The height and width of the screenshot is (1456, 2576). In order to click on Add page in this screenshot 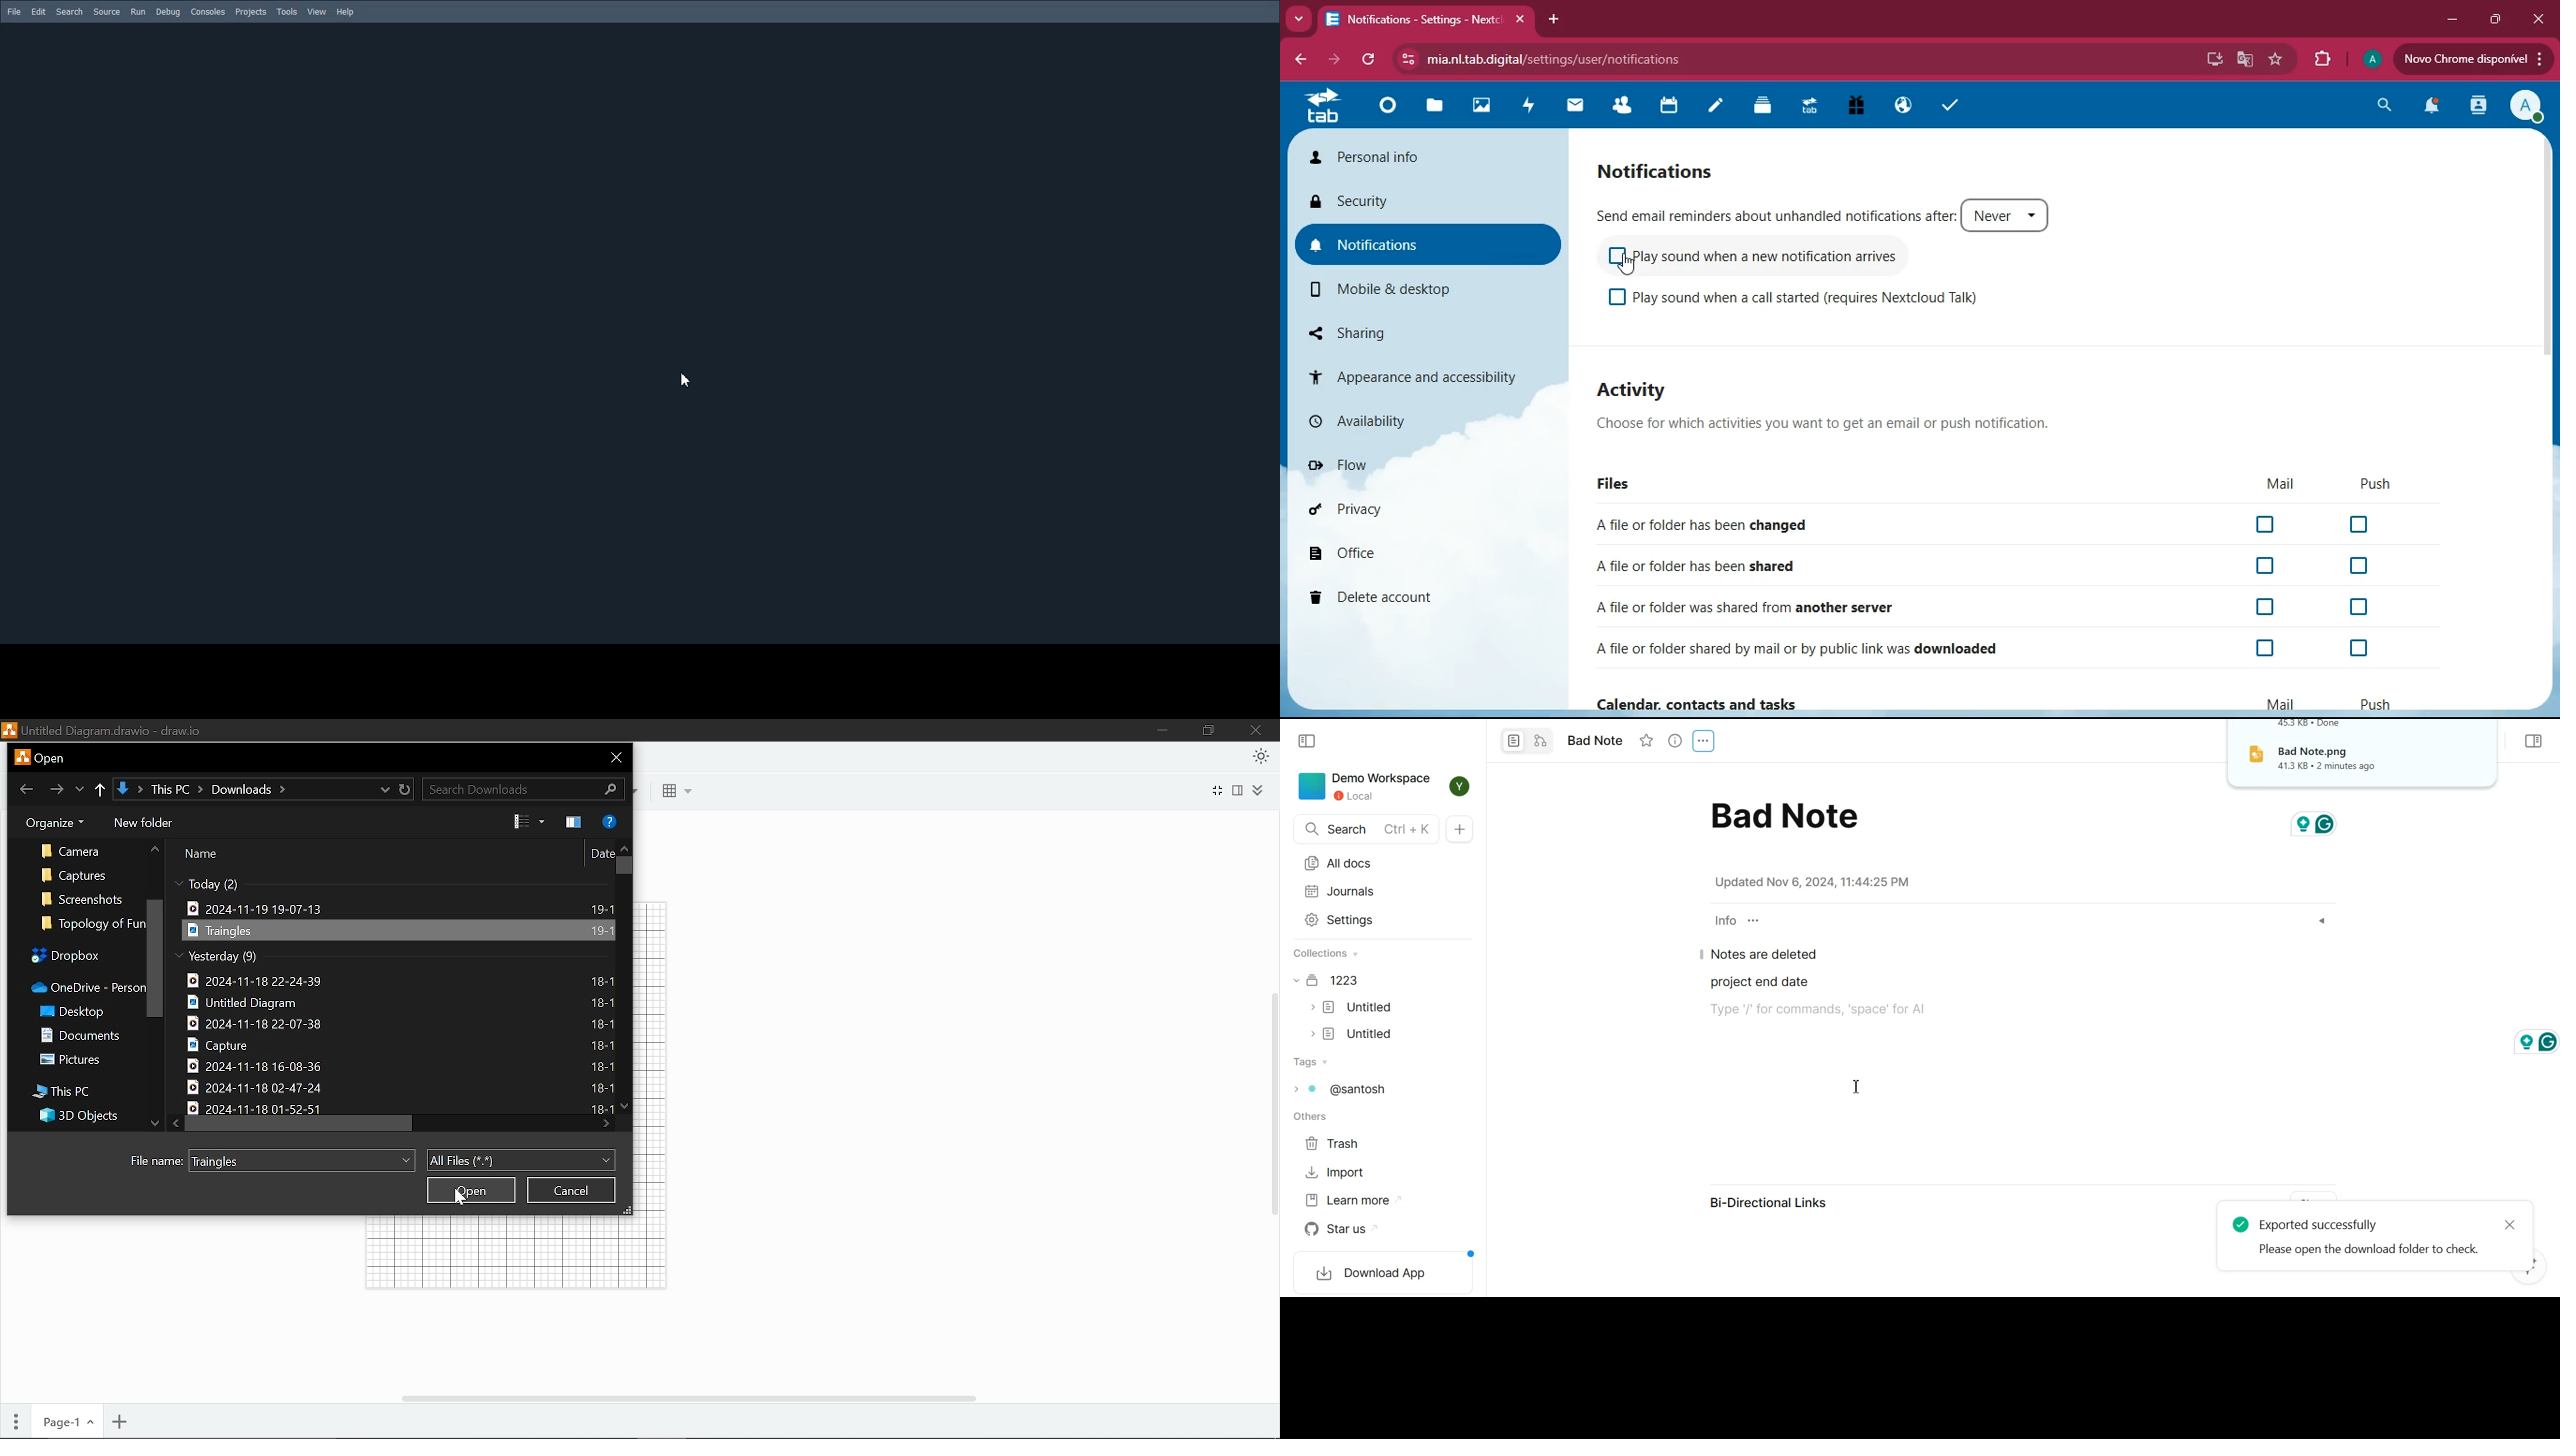, I will do `click(122, 1421)`.